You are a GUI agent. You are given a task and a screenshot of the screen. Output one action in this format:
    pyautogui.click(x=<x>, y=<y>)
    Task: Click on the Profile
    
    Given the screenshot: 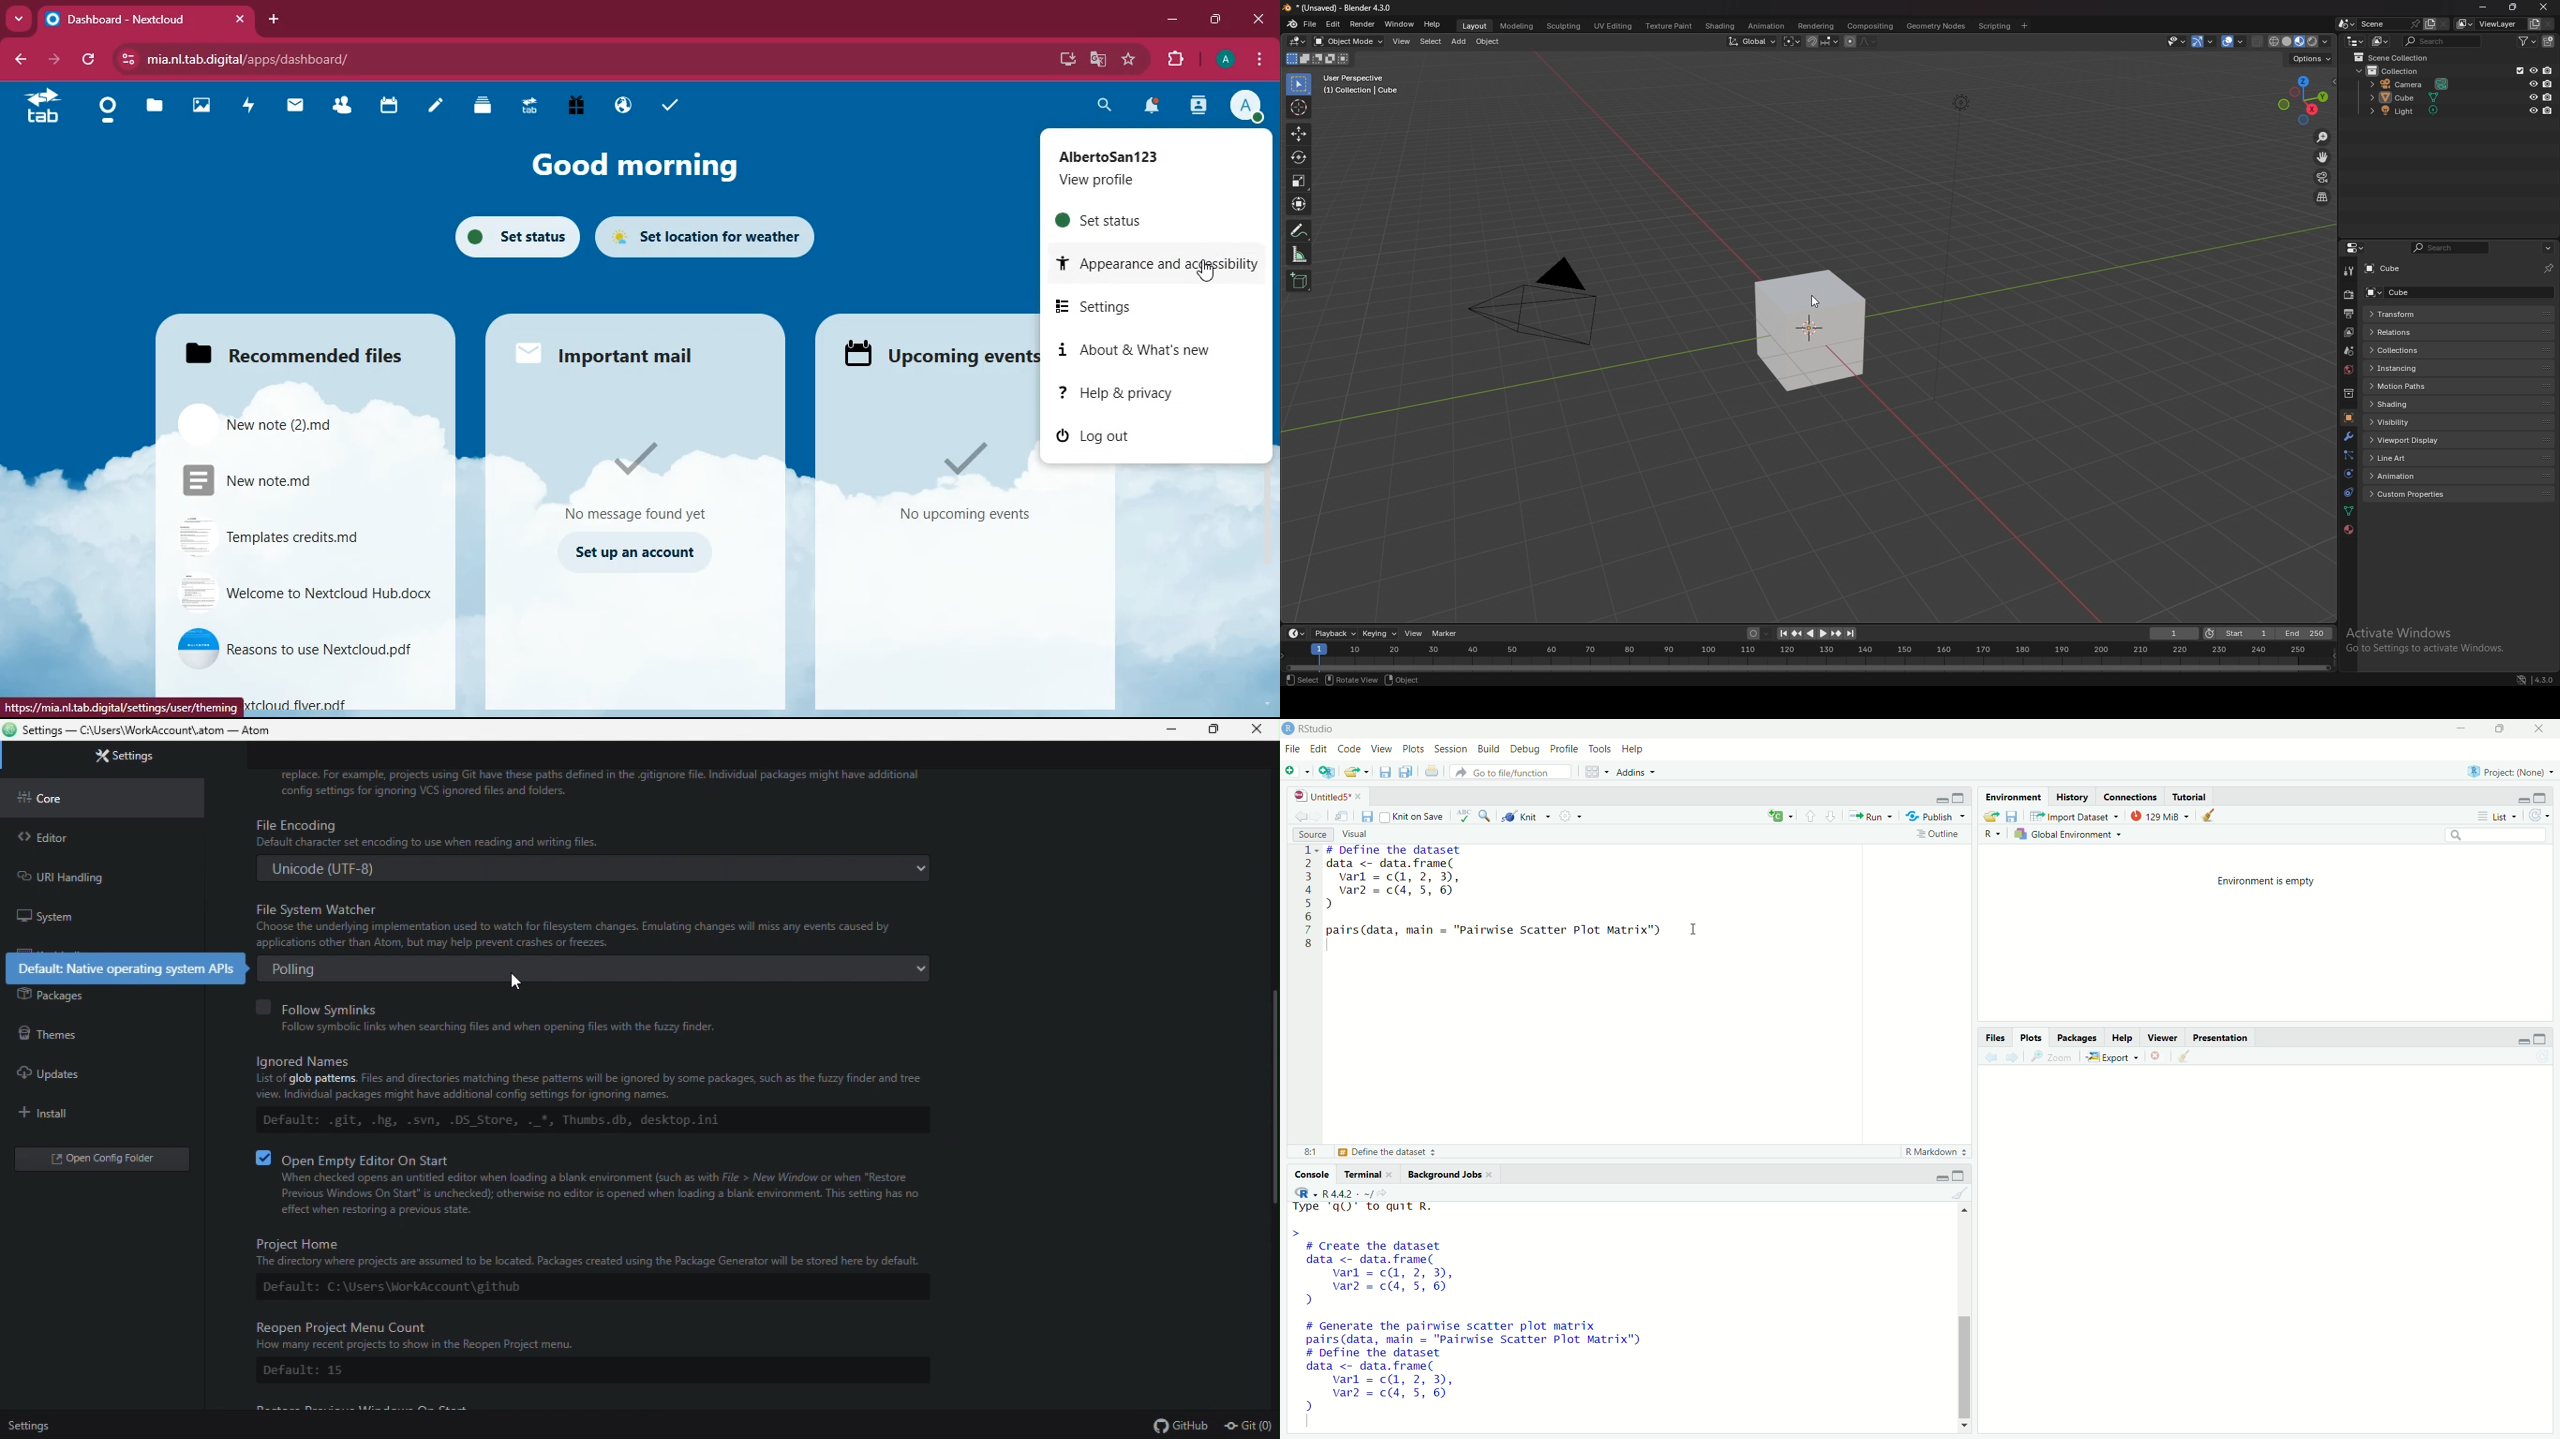 What is the action you would take?
    pyautogui.click(x=1565, y=749)
    